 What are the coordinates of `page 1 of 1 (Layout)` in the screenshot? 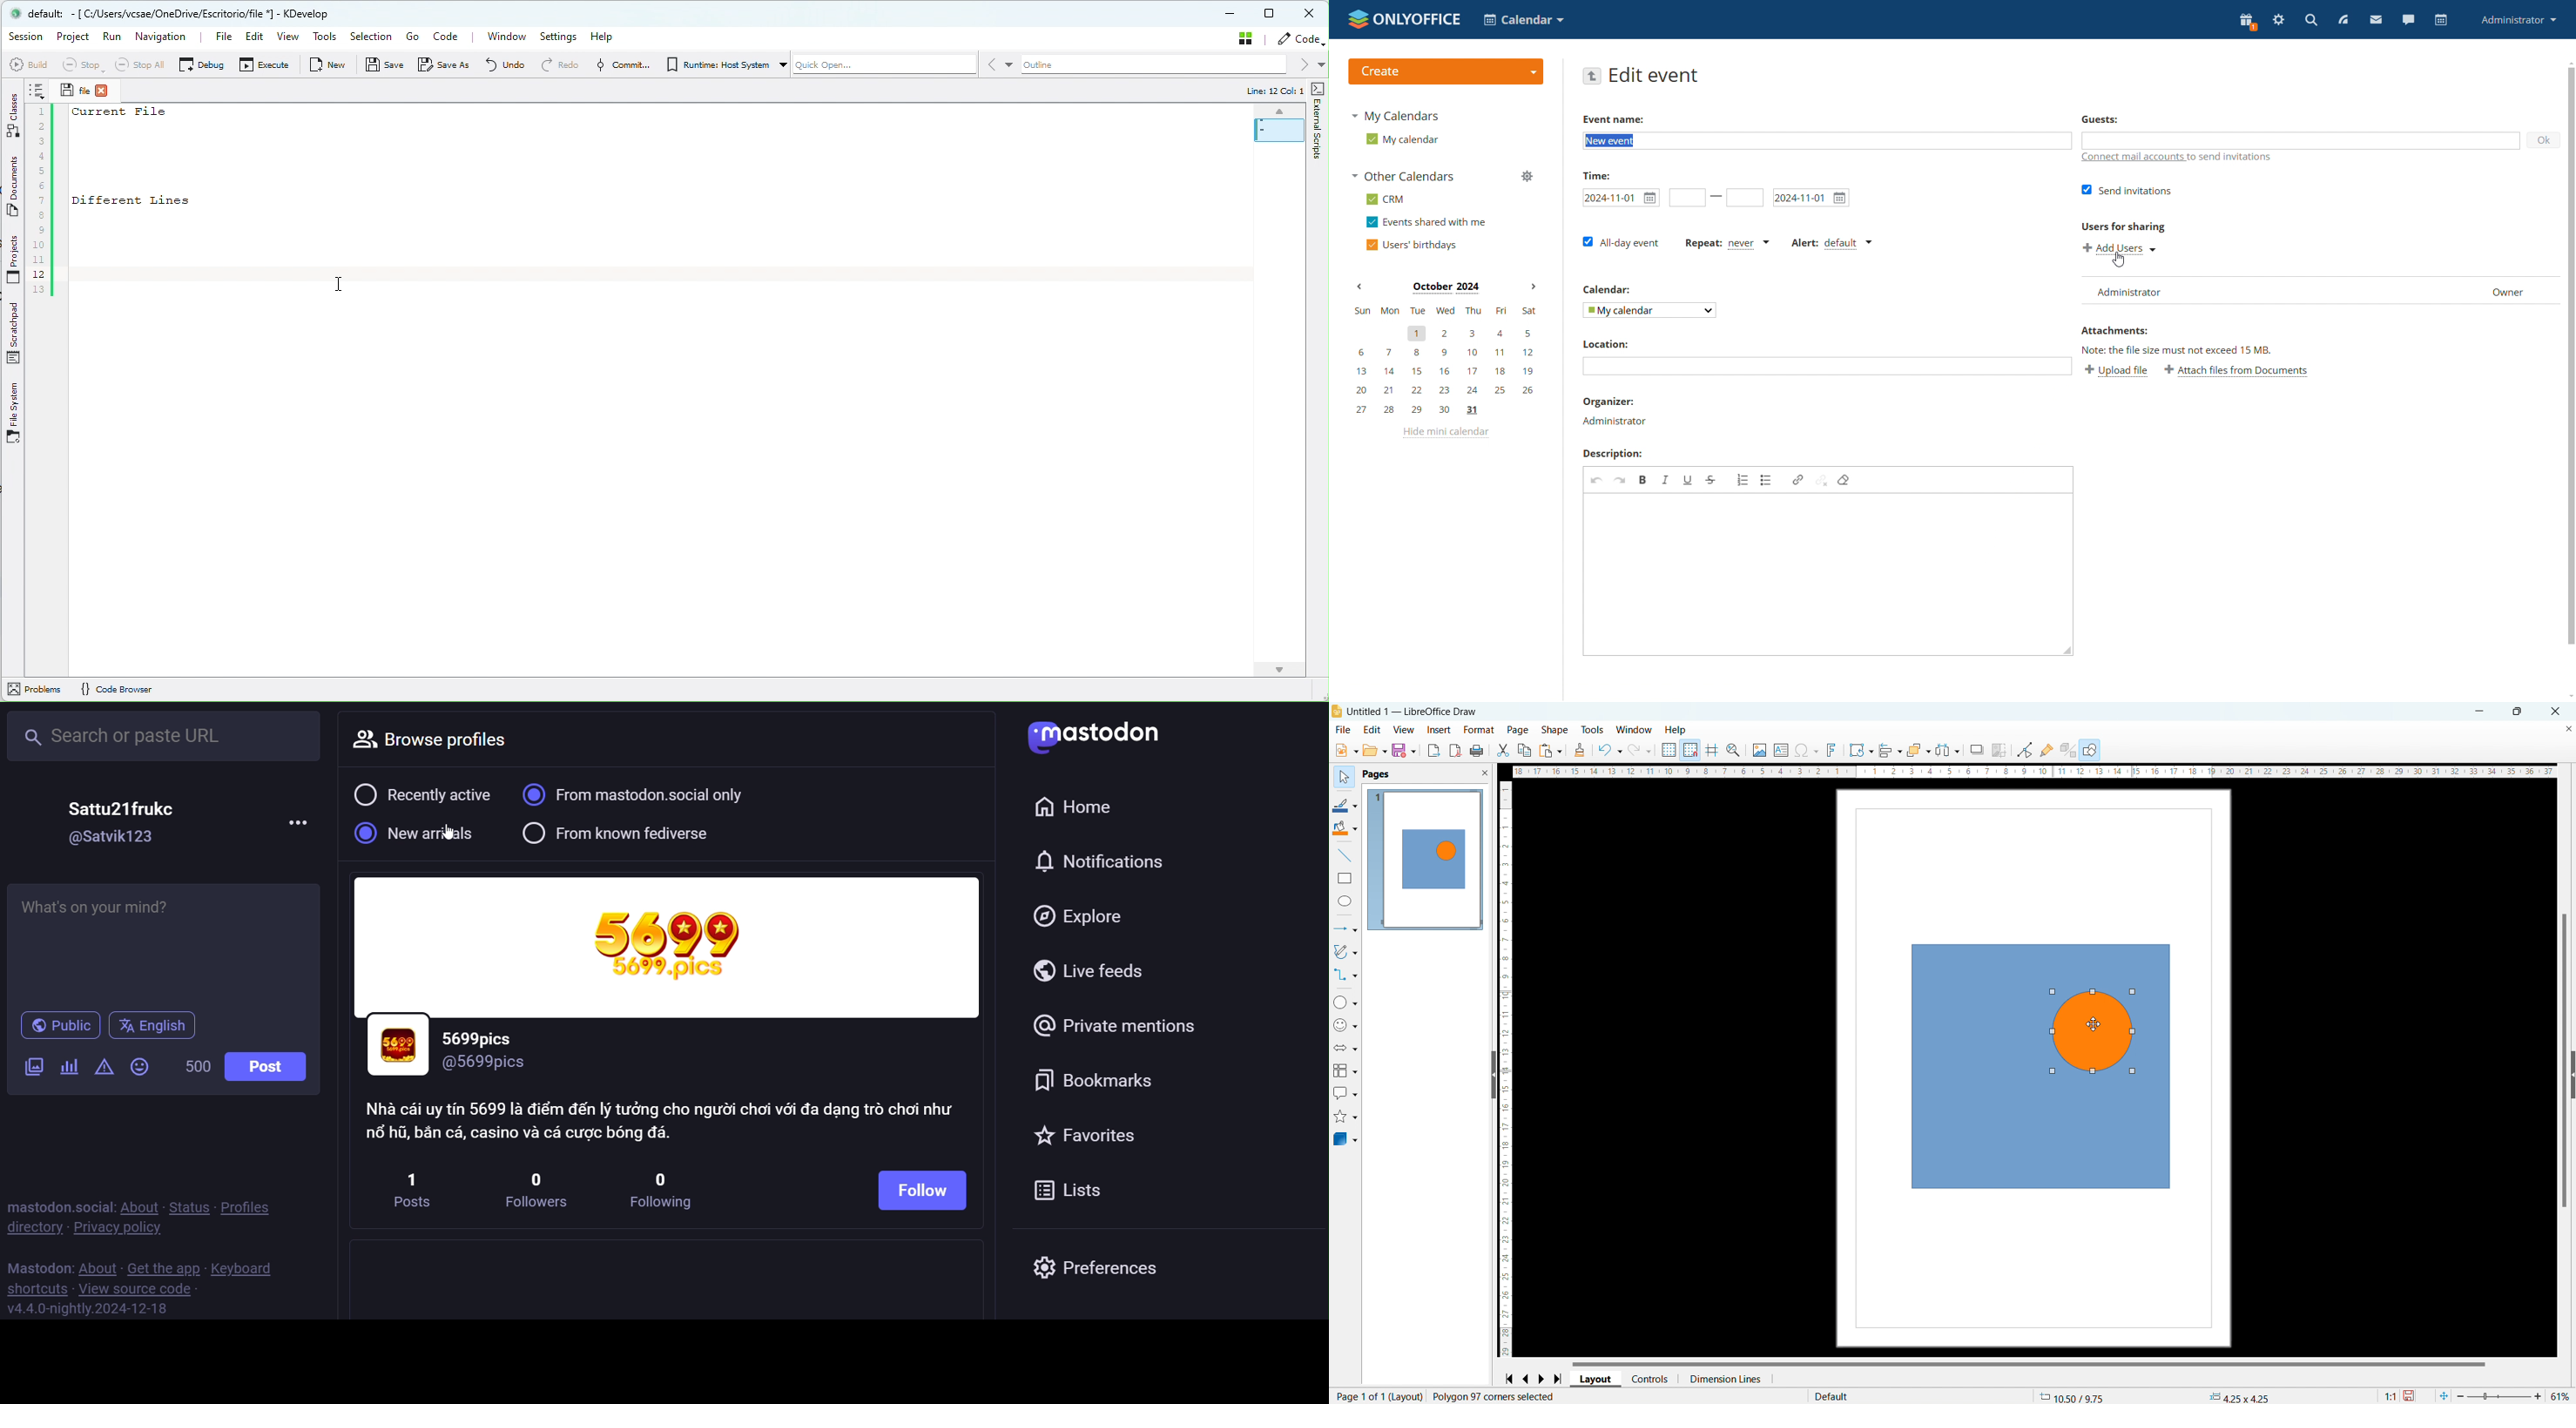 It's located at (1380, 1395).